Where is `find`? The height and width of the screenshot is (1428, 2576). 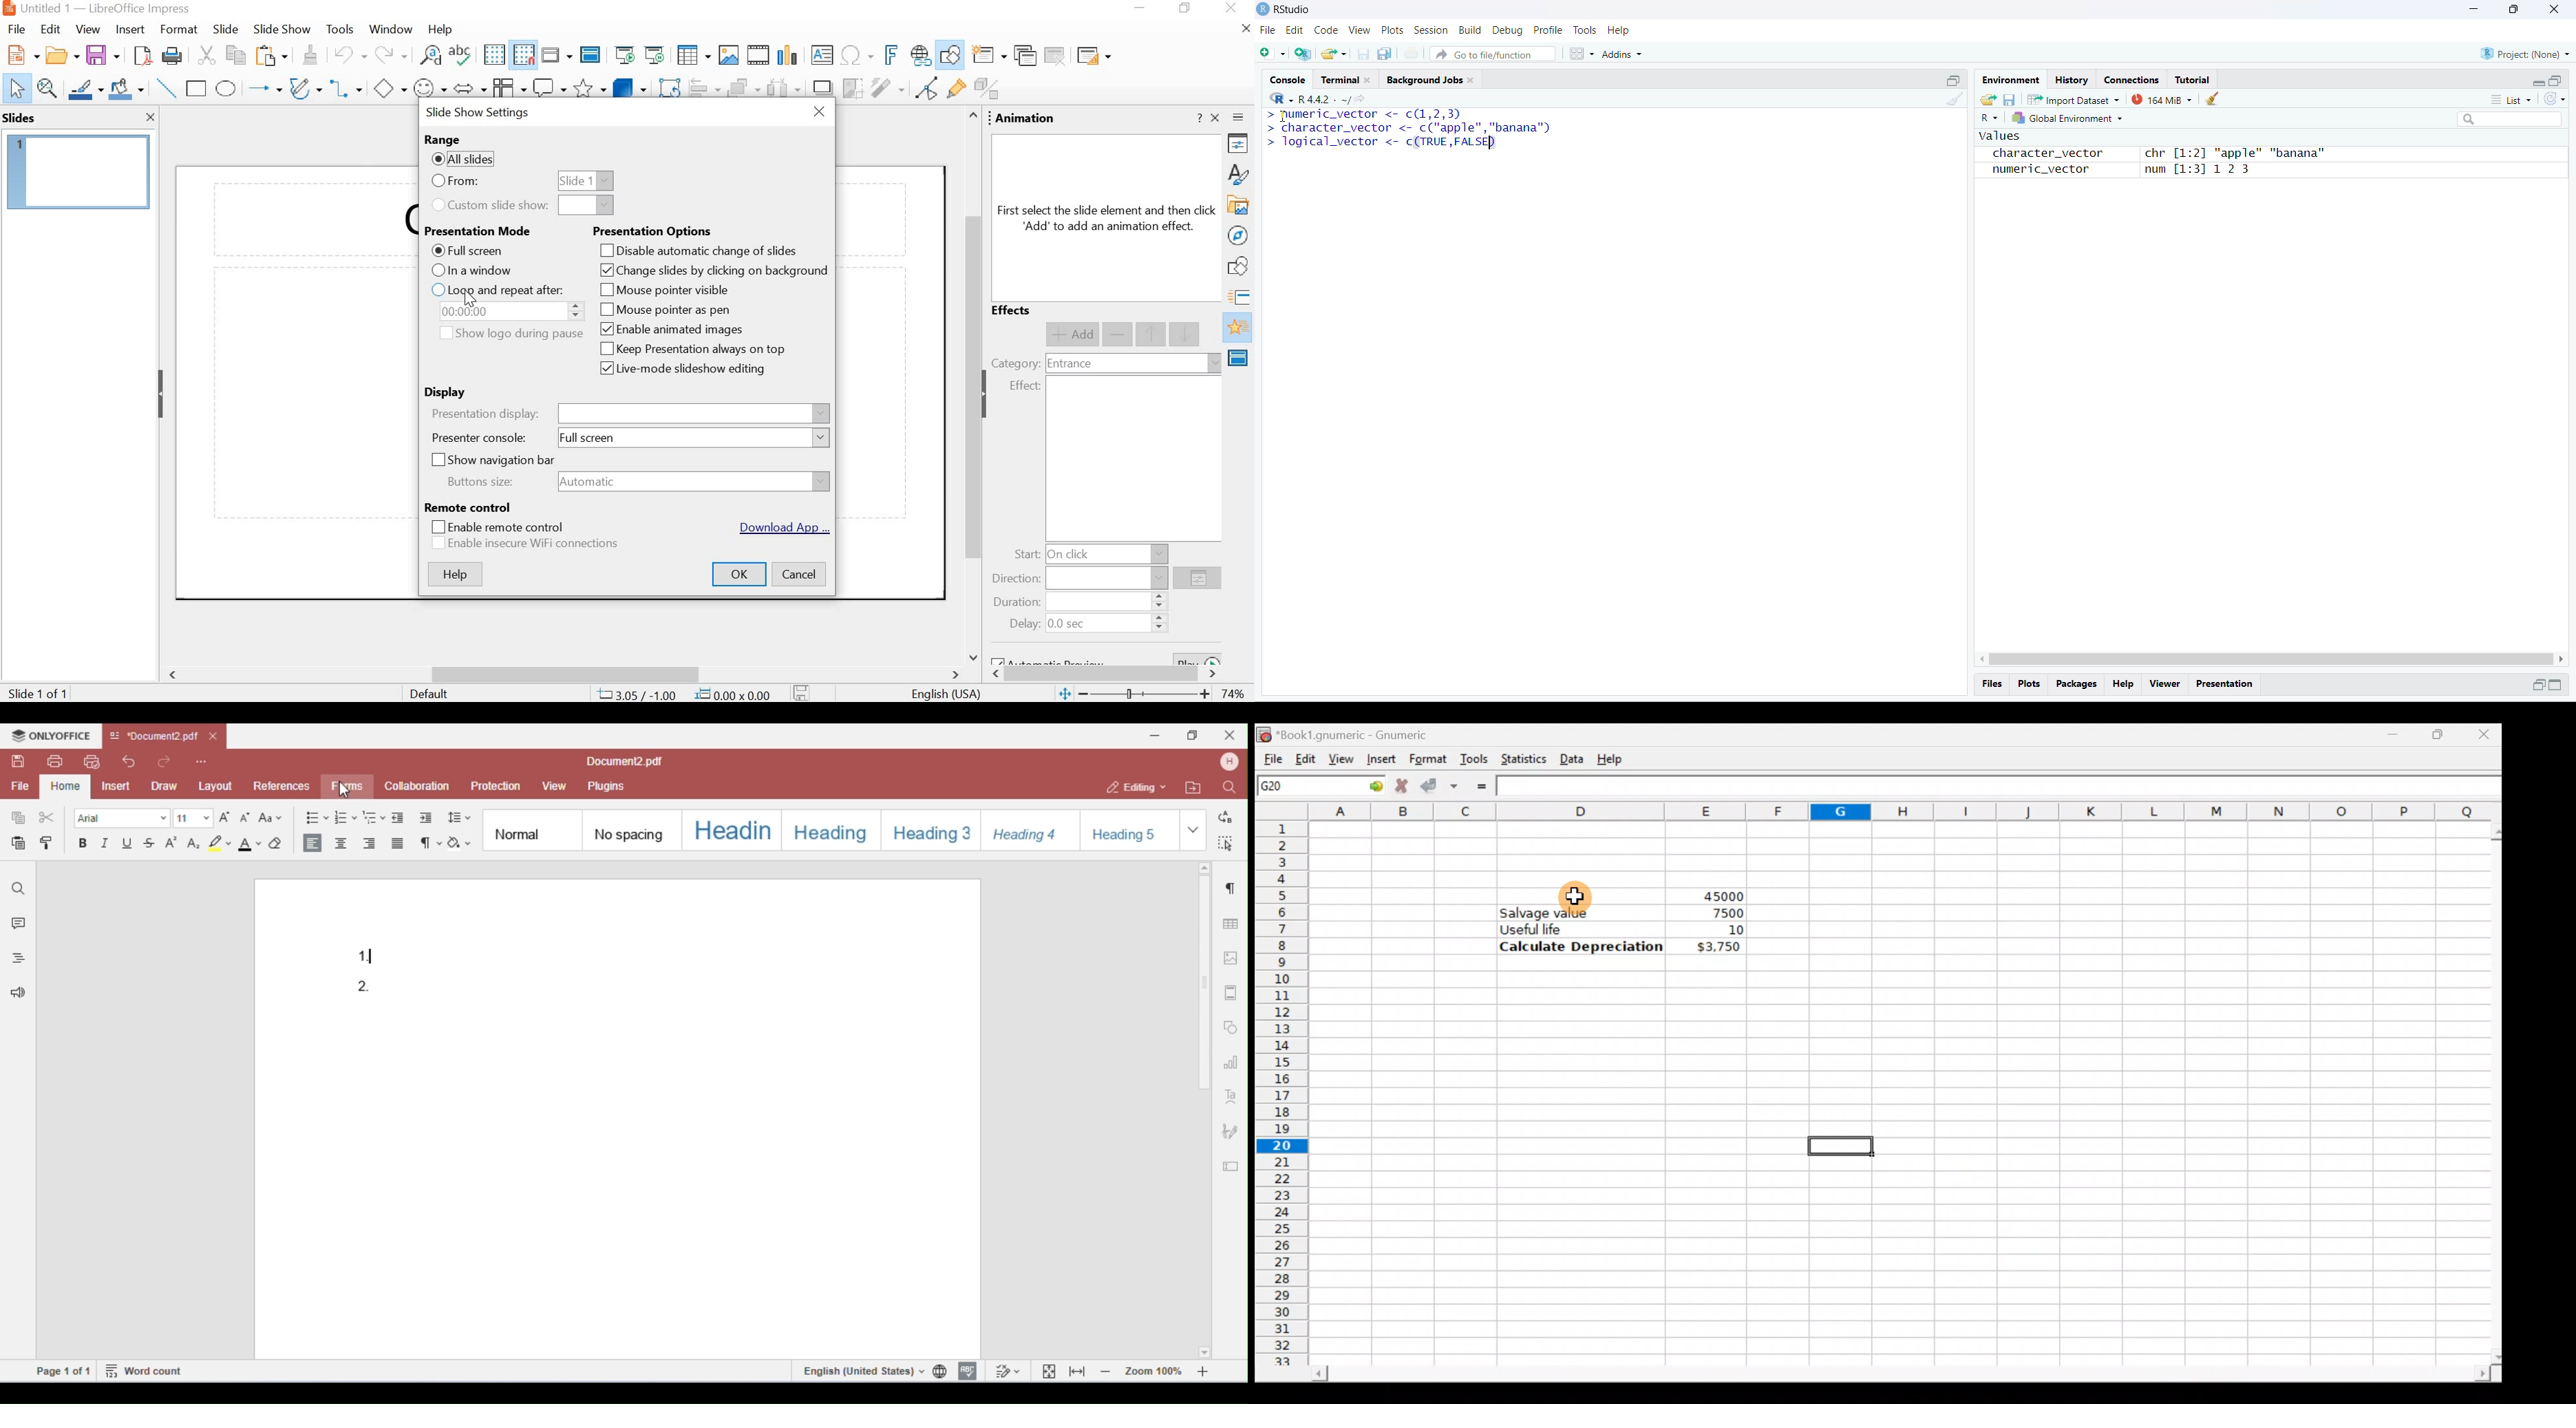 find is located at coordinates (430, 58).